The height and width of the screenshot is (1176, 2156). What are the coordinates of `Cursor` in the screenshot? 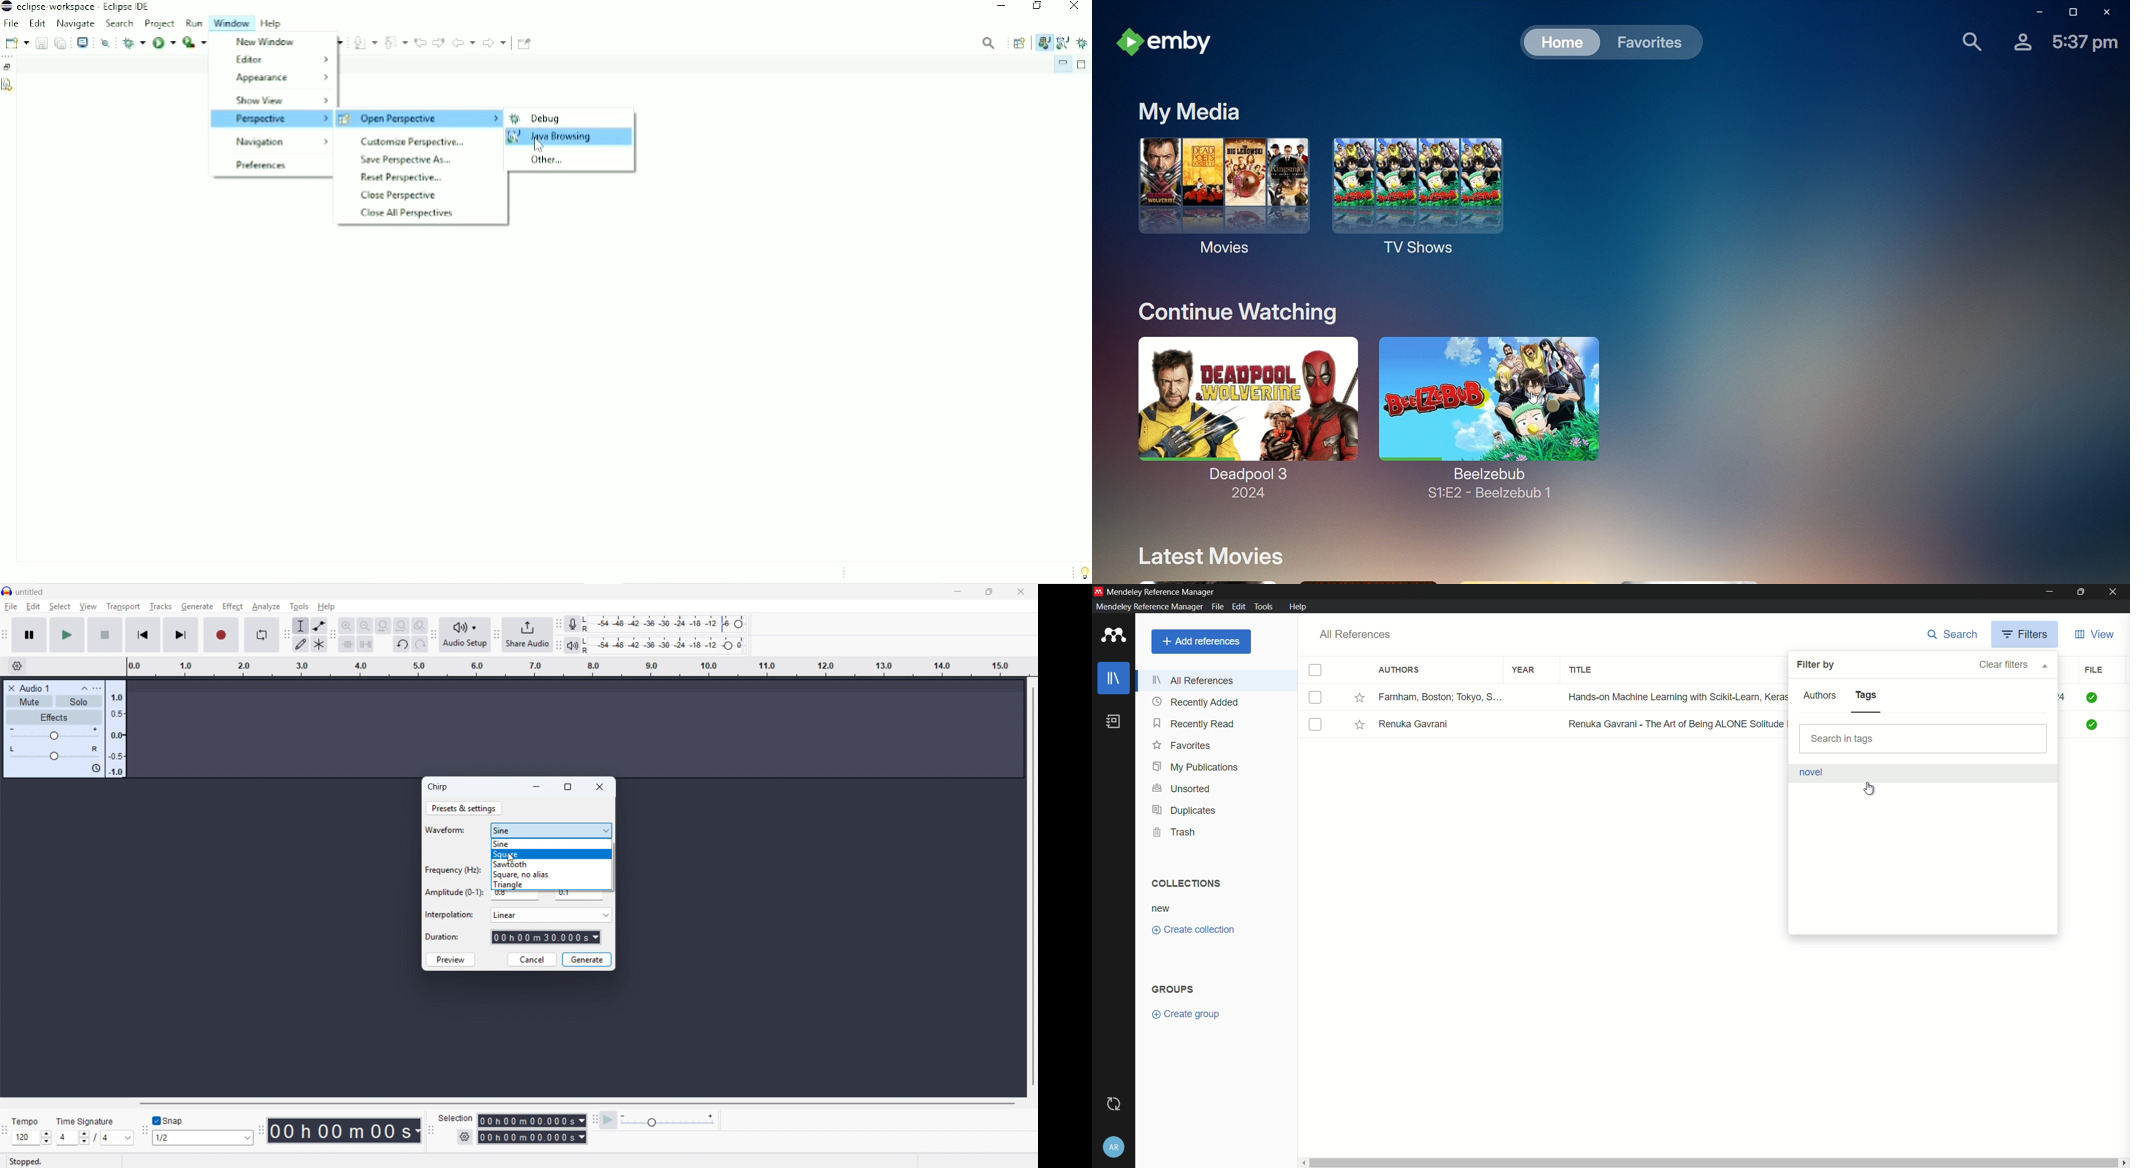 It's located at (511, 859).